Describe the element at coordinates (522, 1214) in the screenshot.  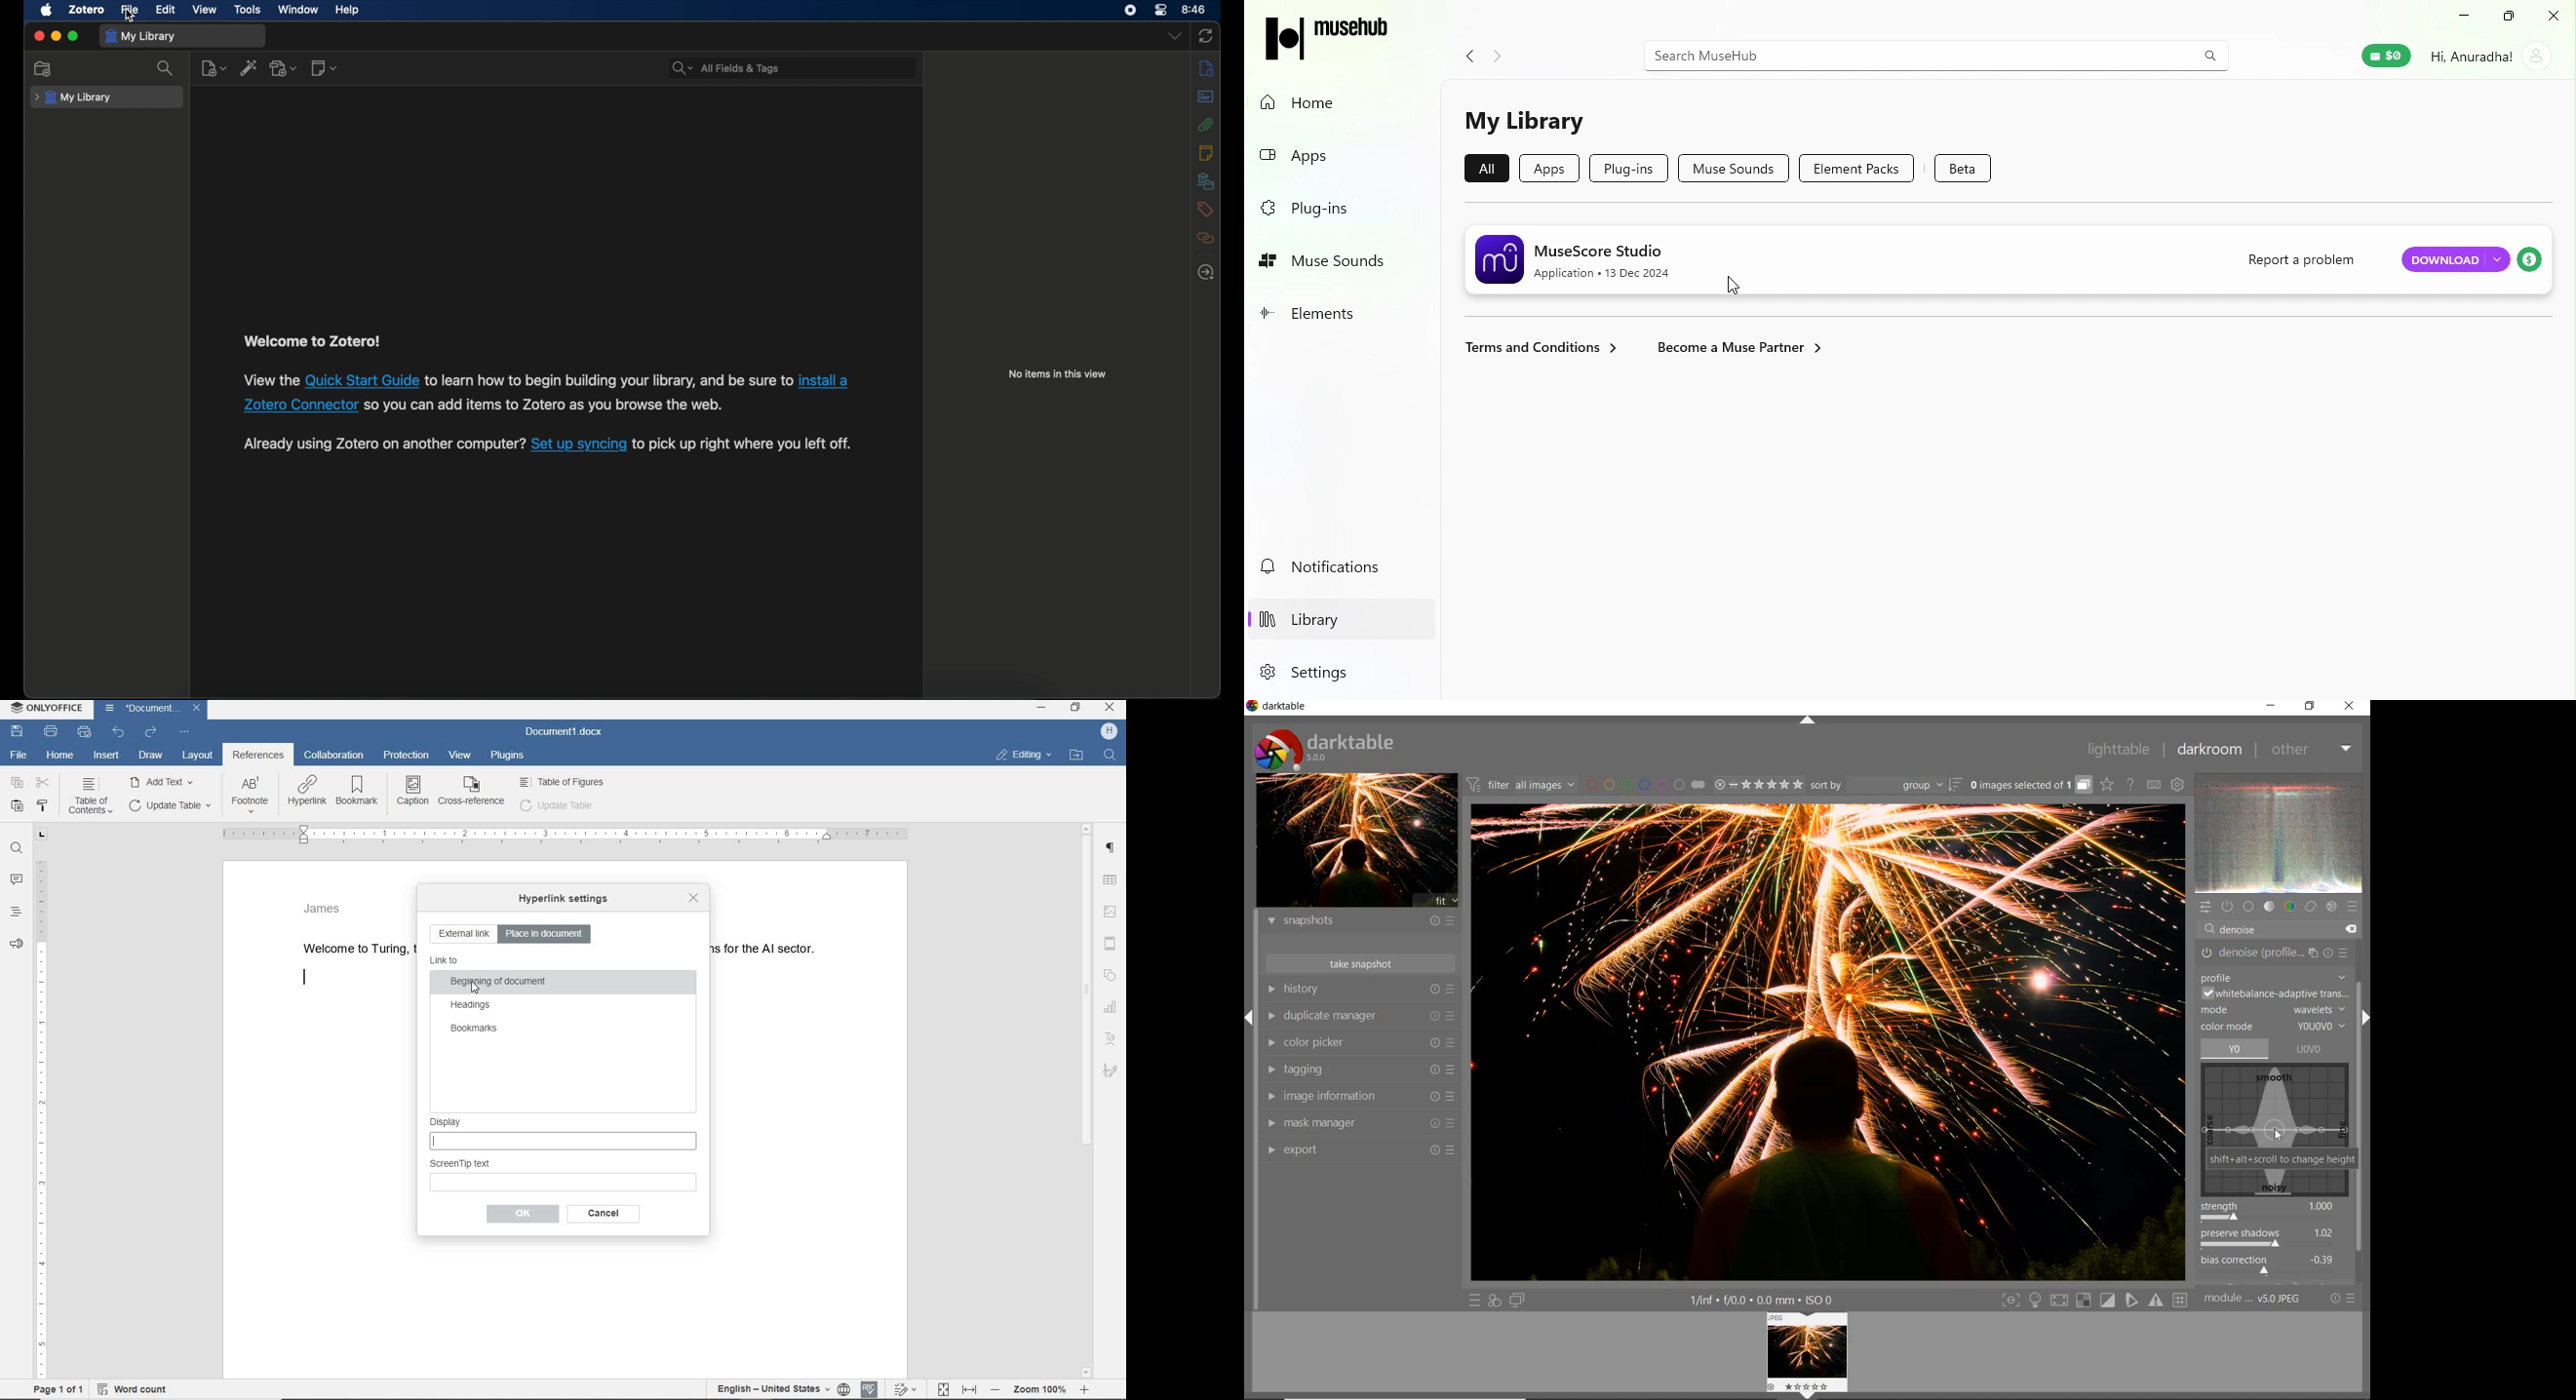
I see `ok` at that location.